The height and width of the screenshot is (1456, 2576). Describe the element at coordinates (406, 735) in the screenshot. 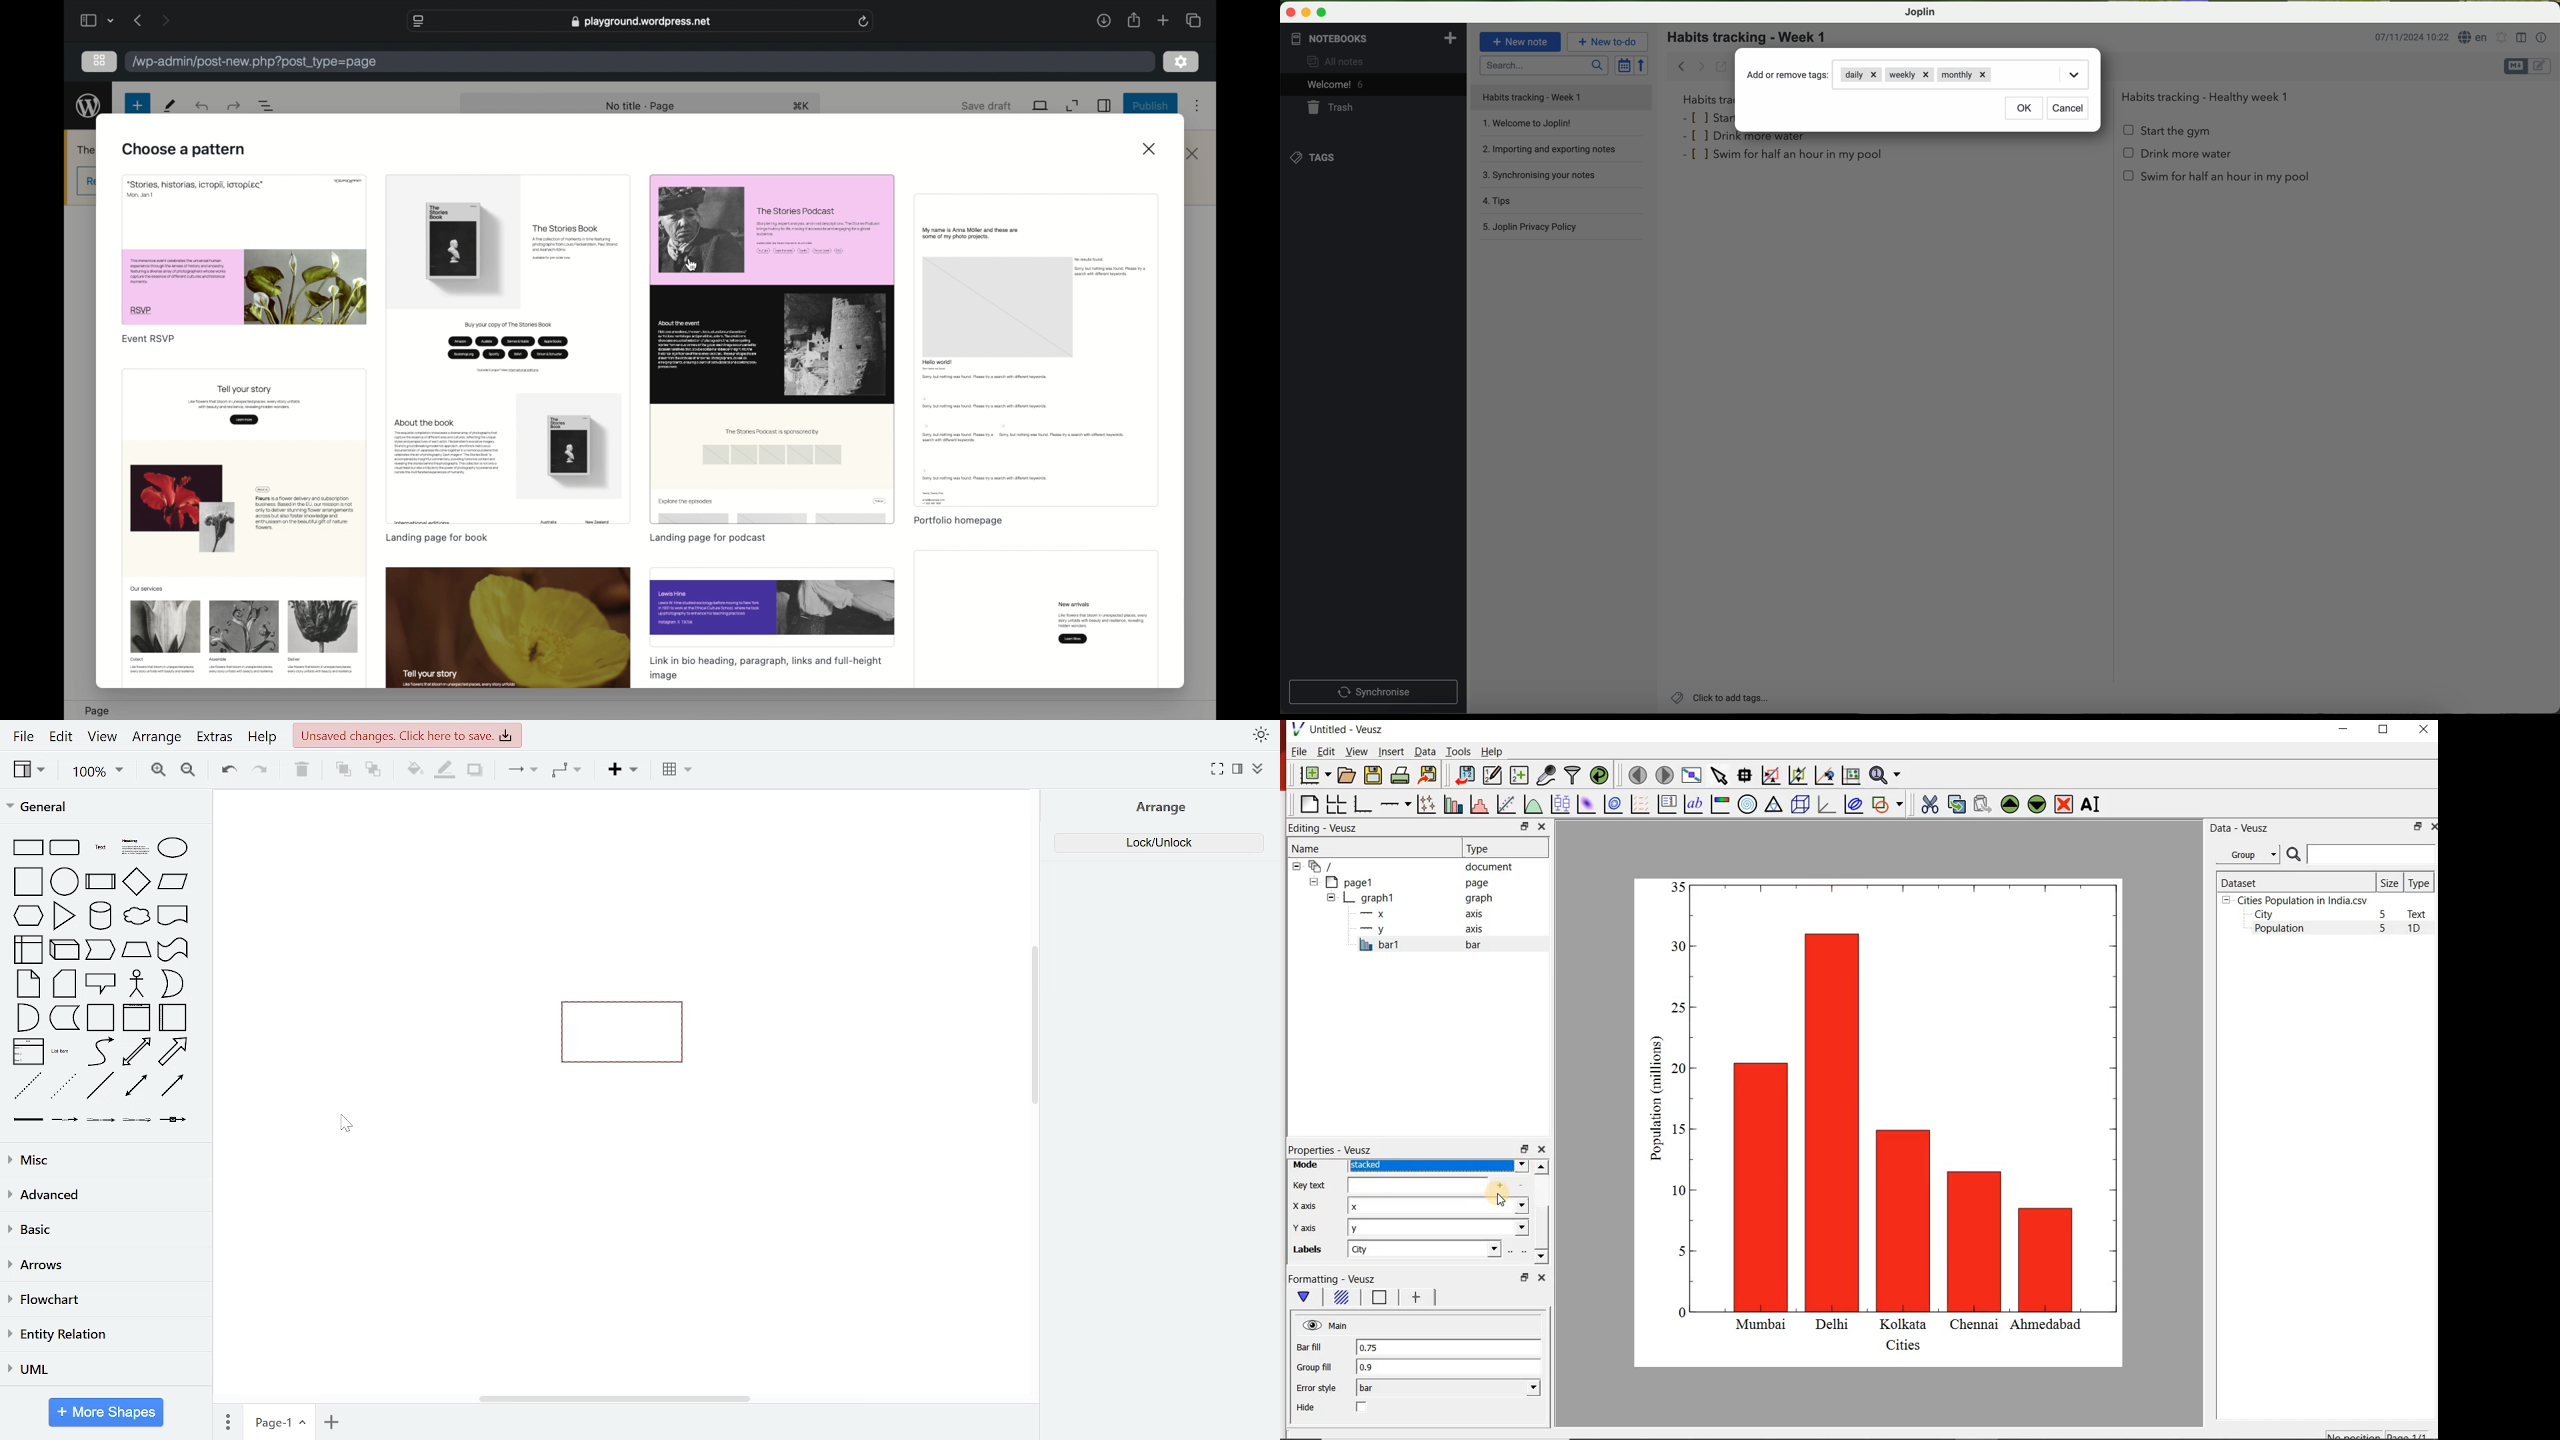

I see `unsaved changes. click here to save` at that location.